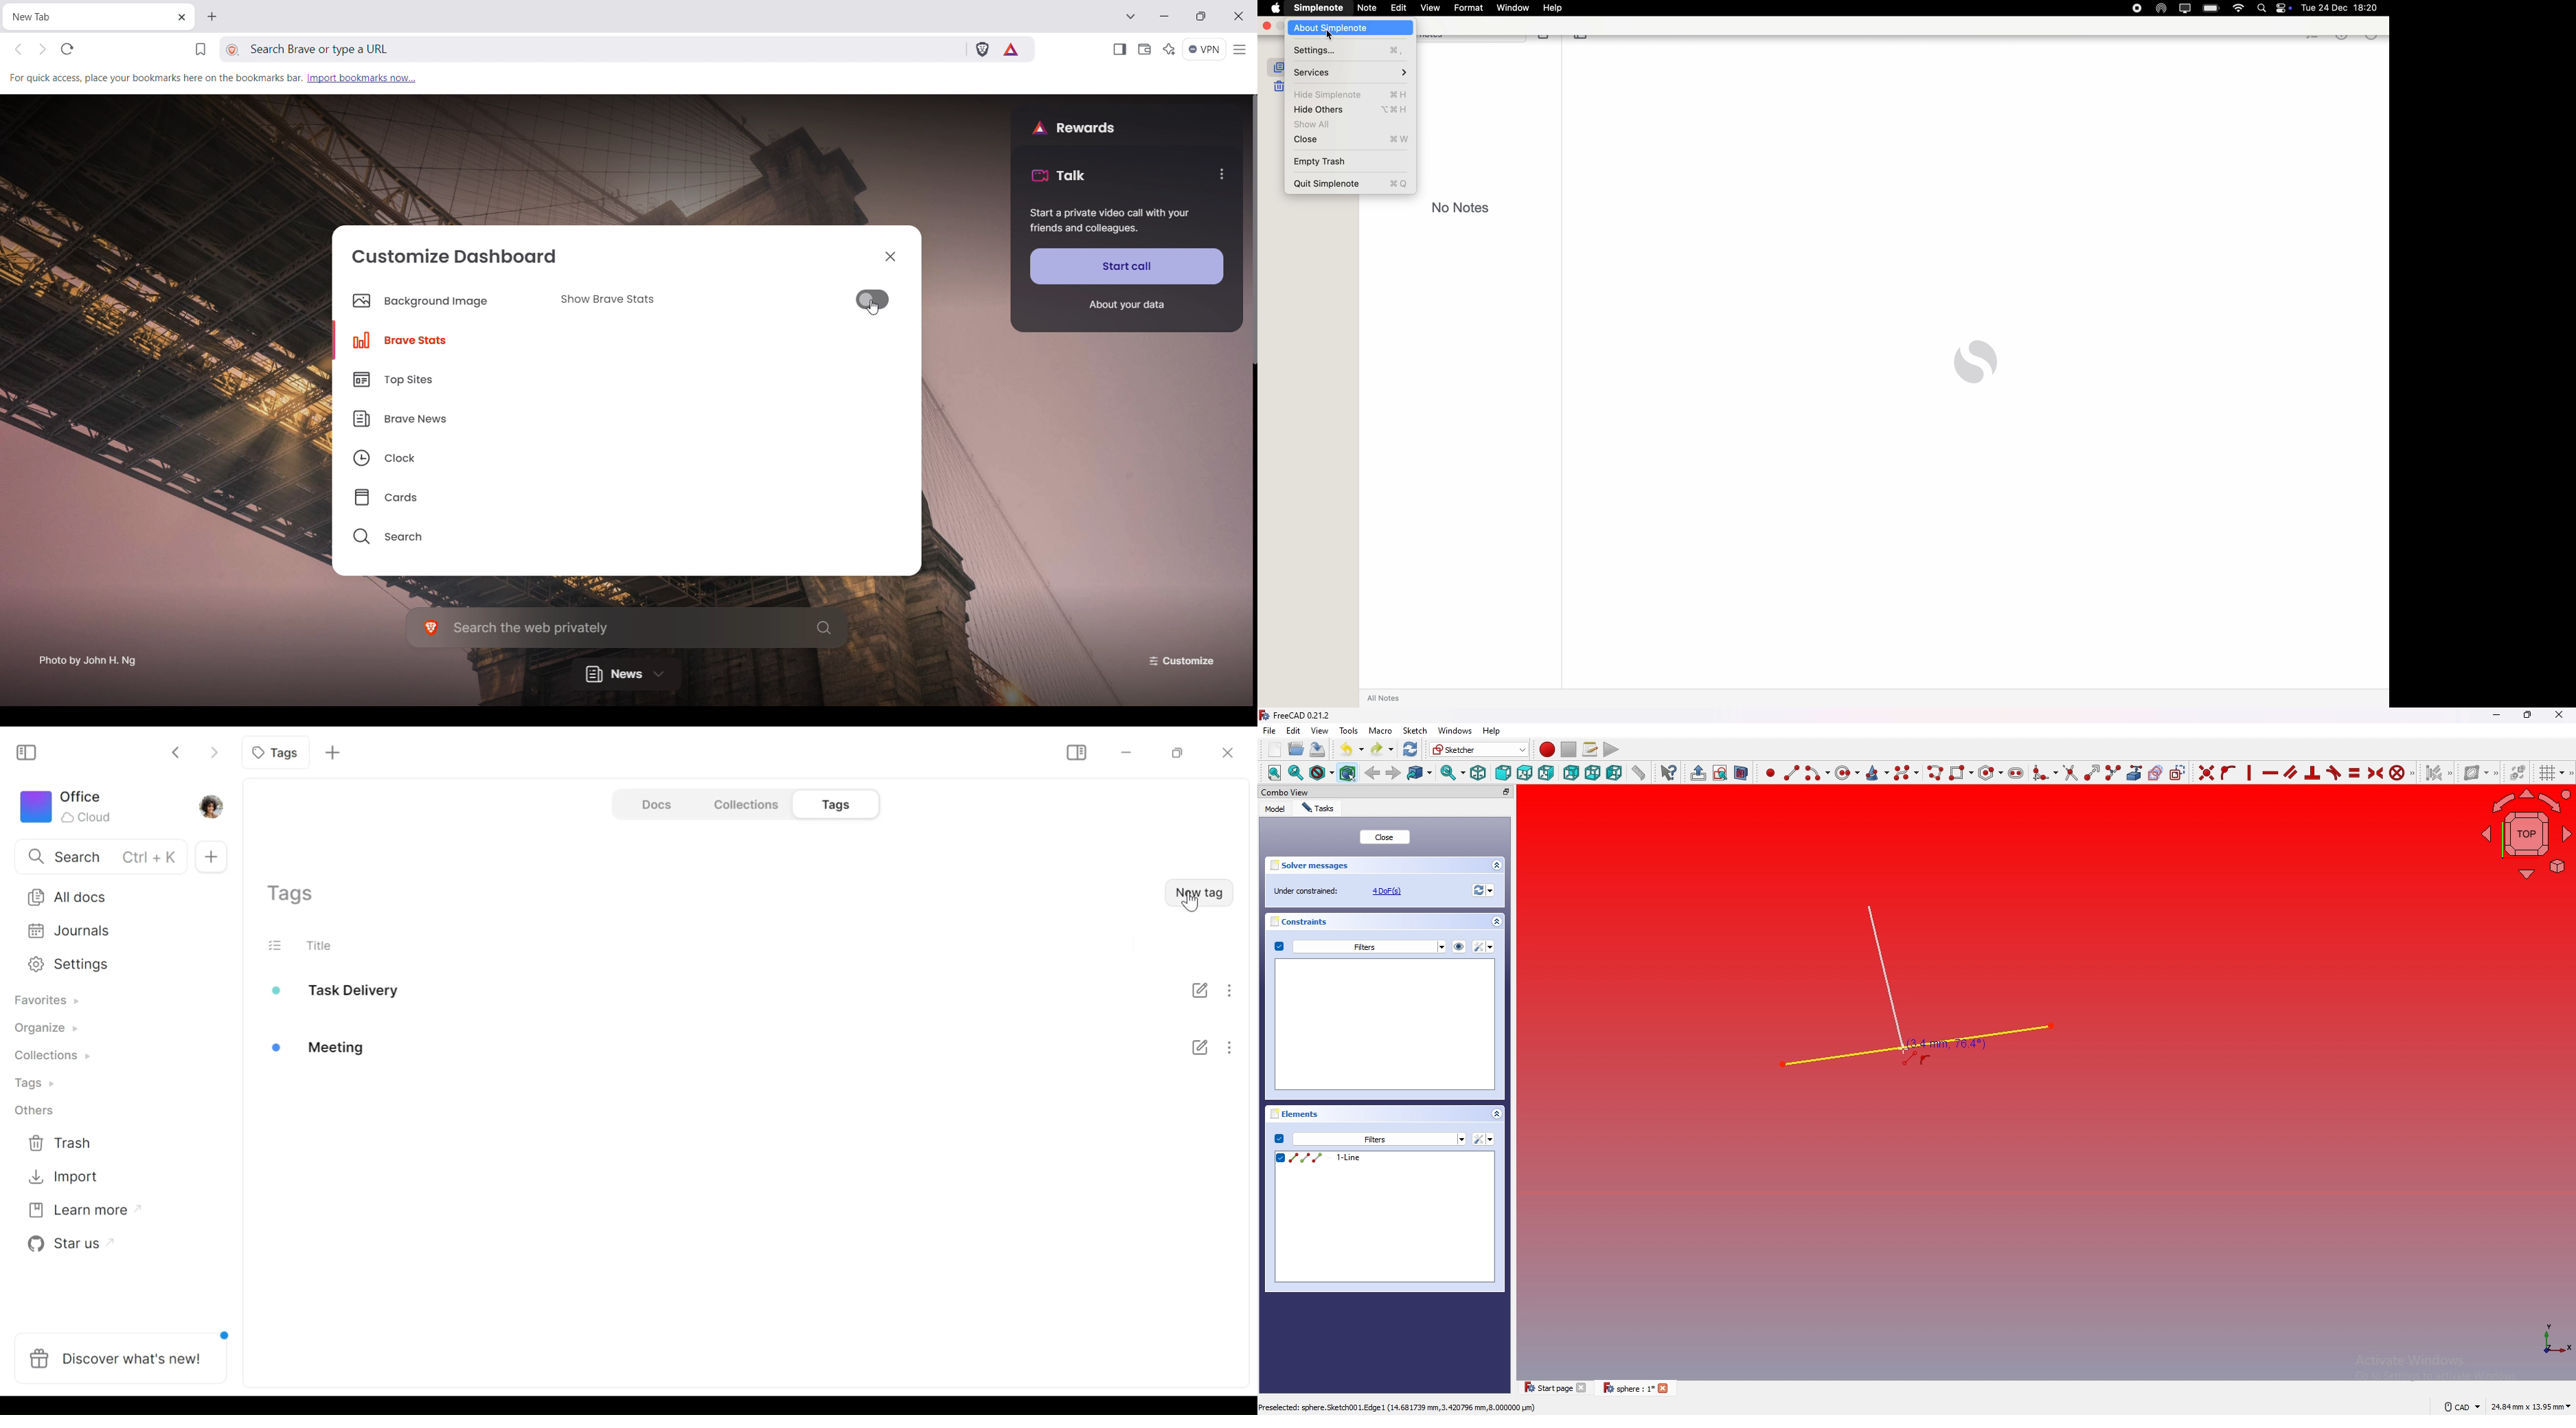 The image size is (2576, 1428). Describe the element at coordinates (2287, 8) in the screenshot. I see `controls` at that location.